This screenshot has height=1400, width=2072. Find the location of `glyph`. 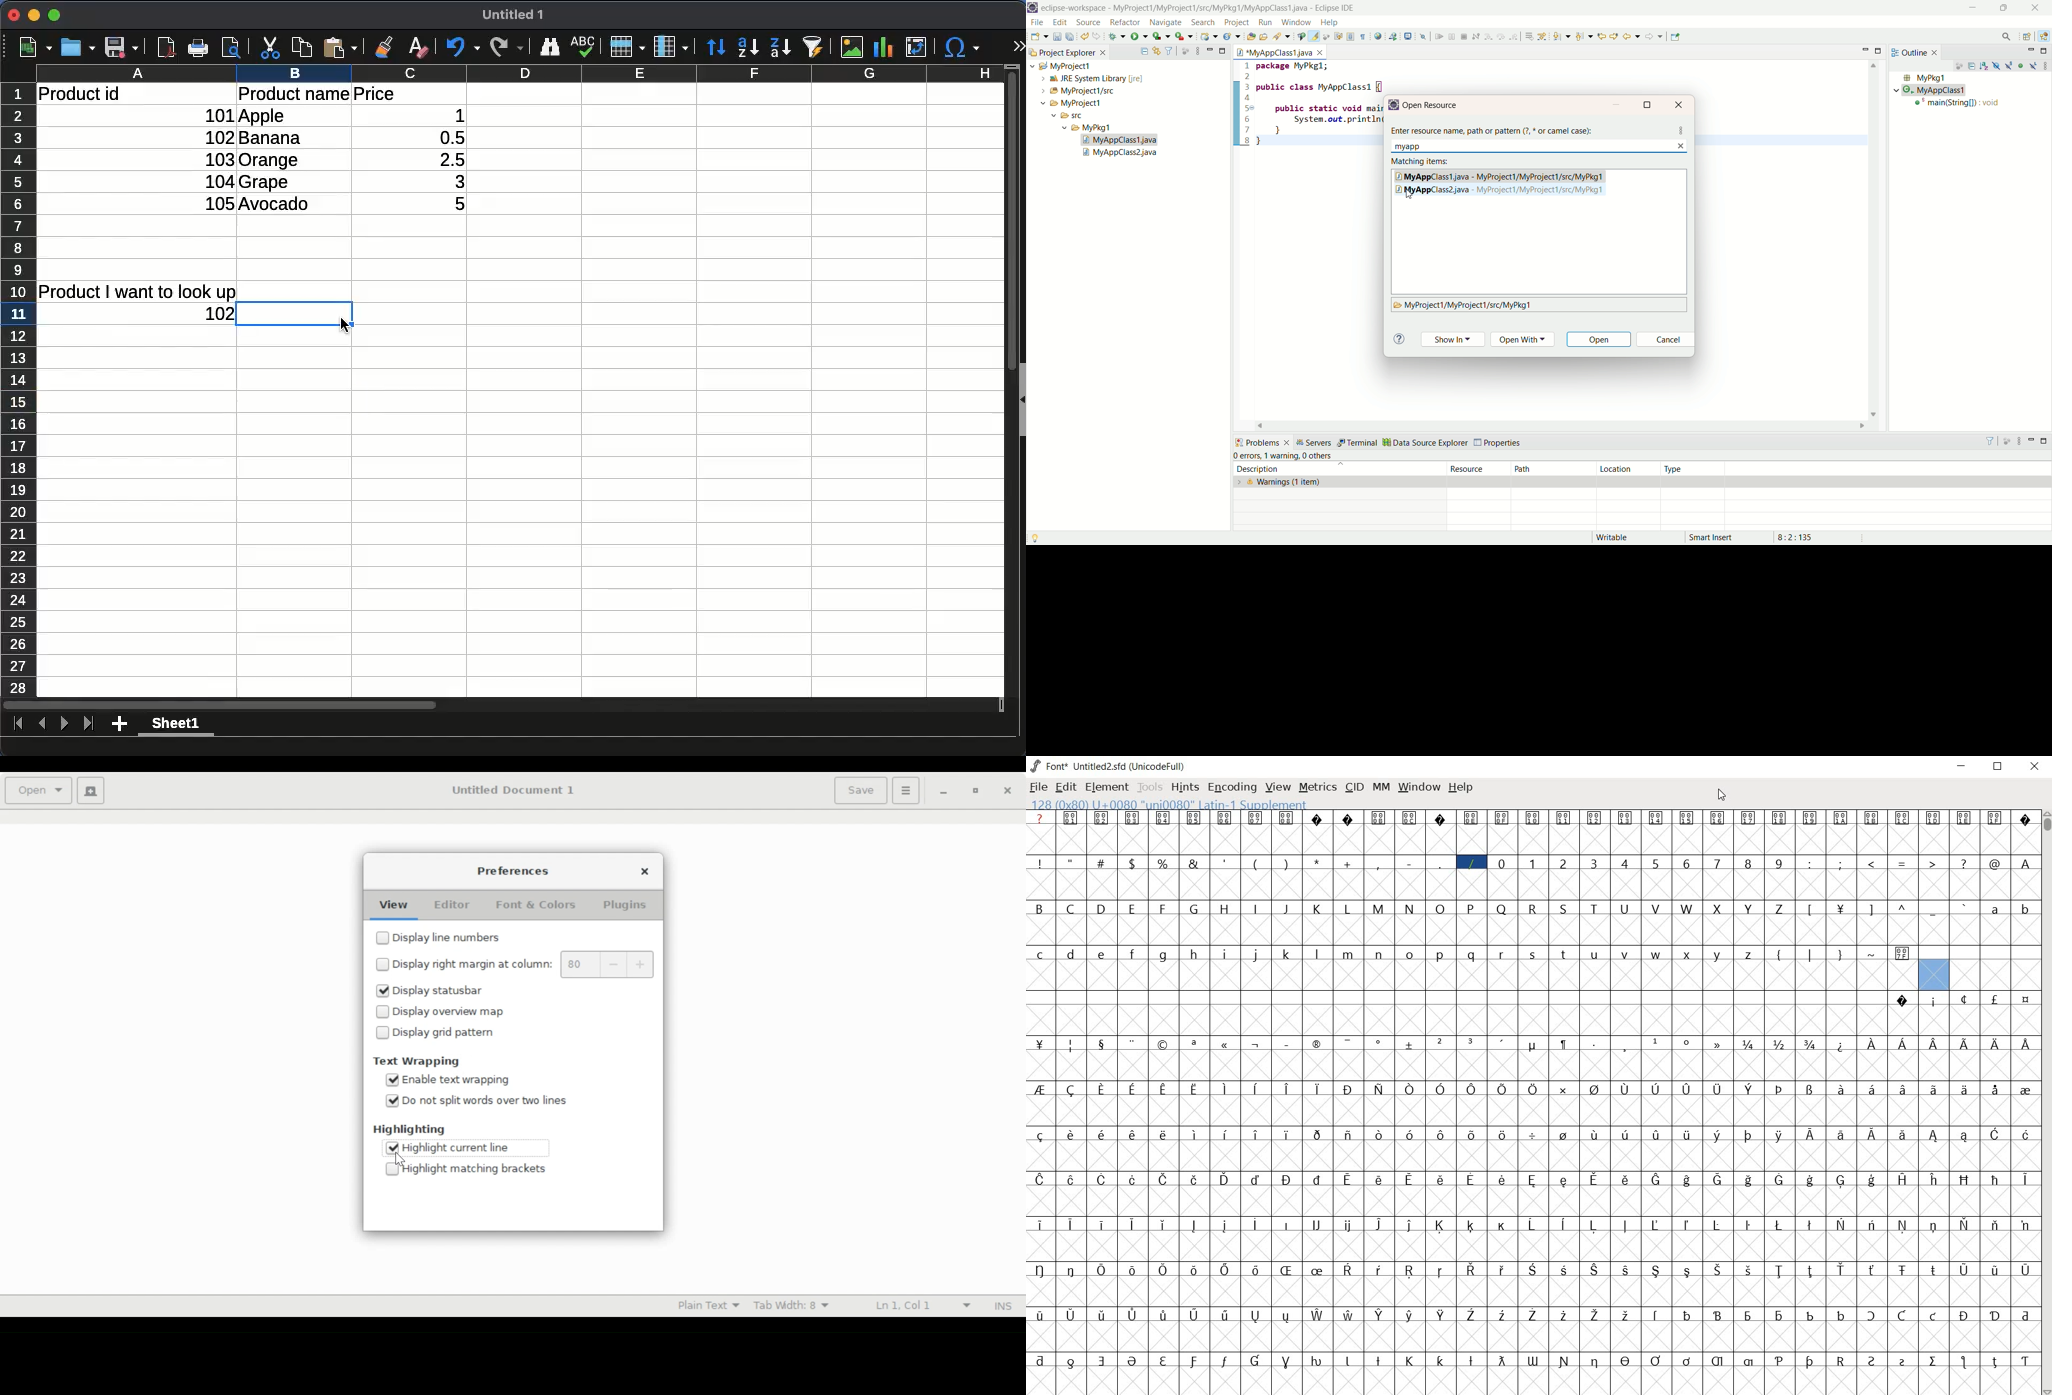

glyph is located at coordinates (1286, 1363).